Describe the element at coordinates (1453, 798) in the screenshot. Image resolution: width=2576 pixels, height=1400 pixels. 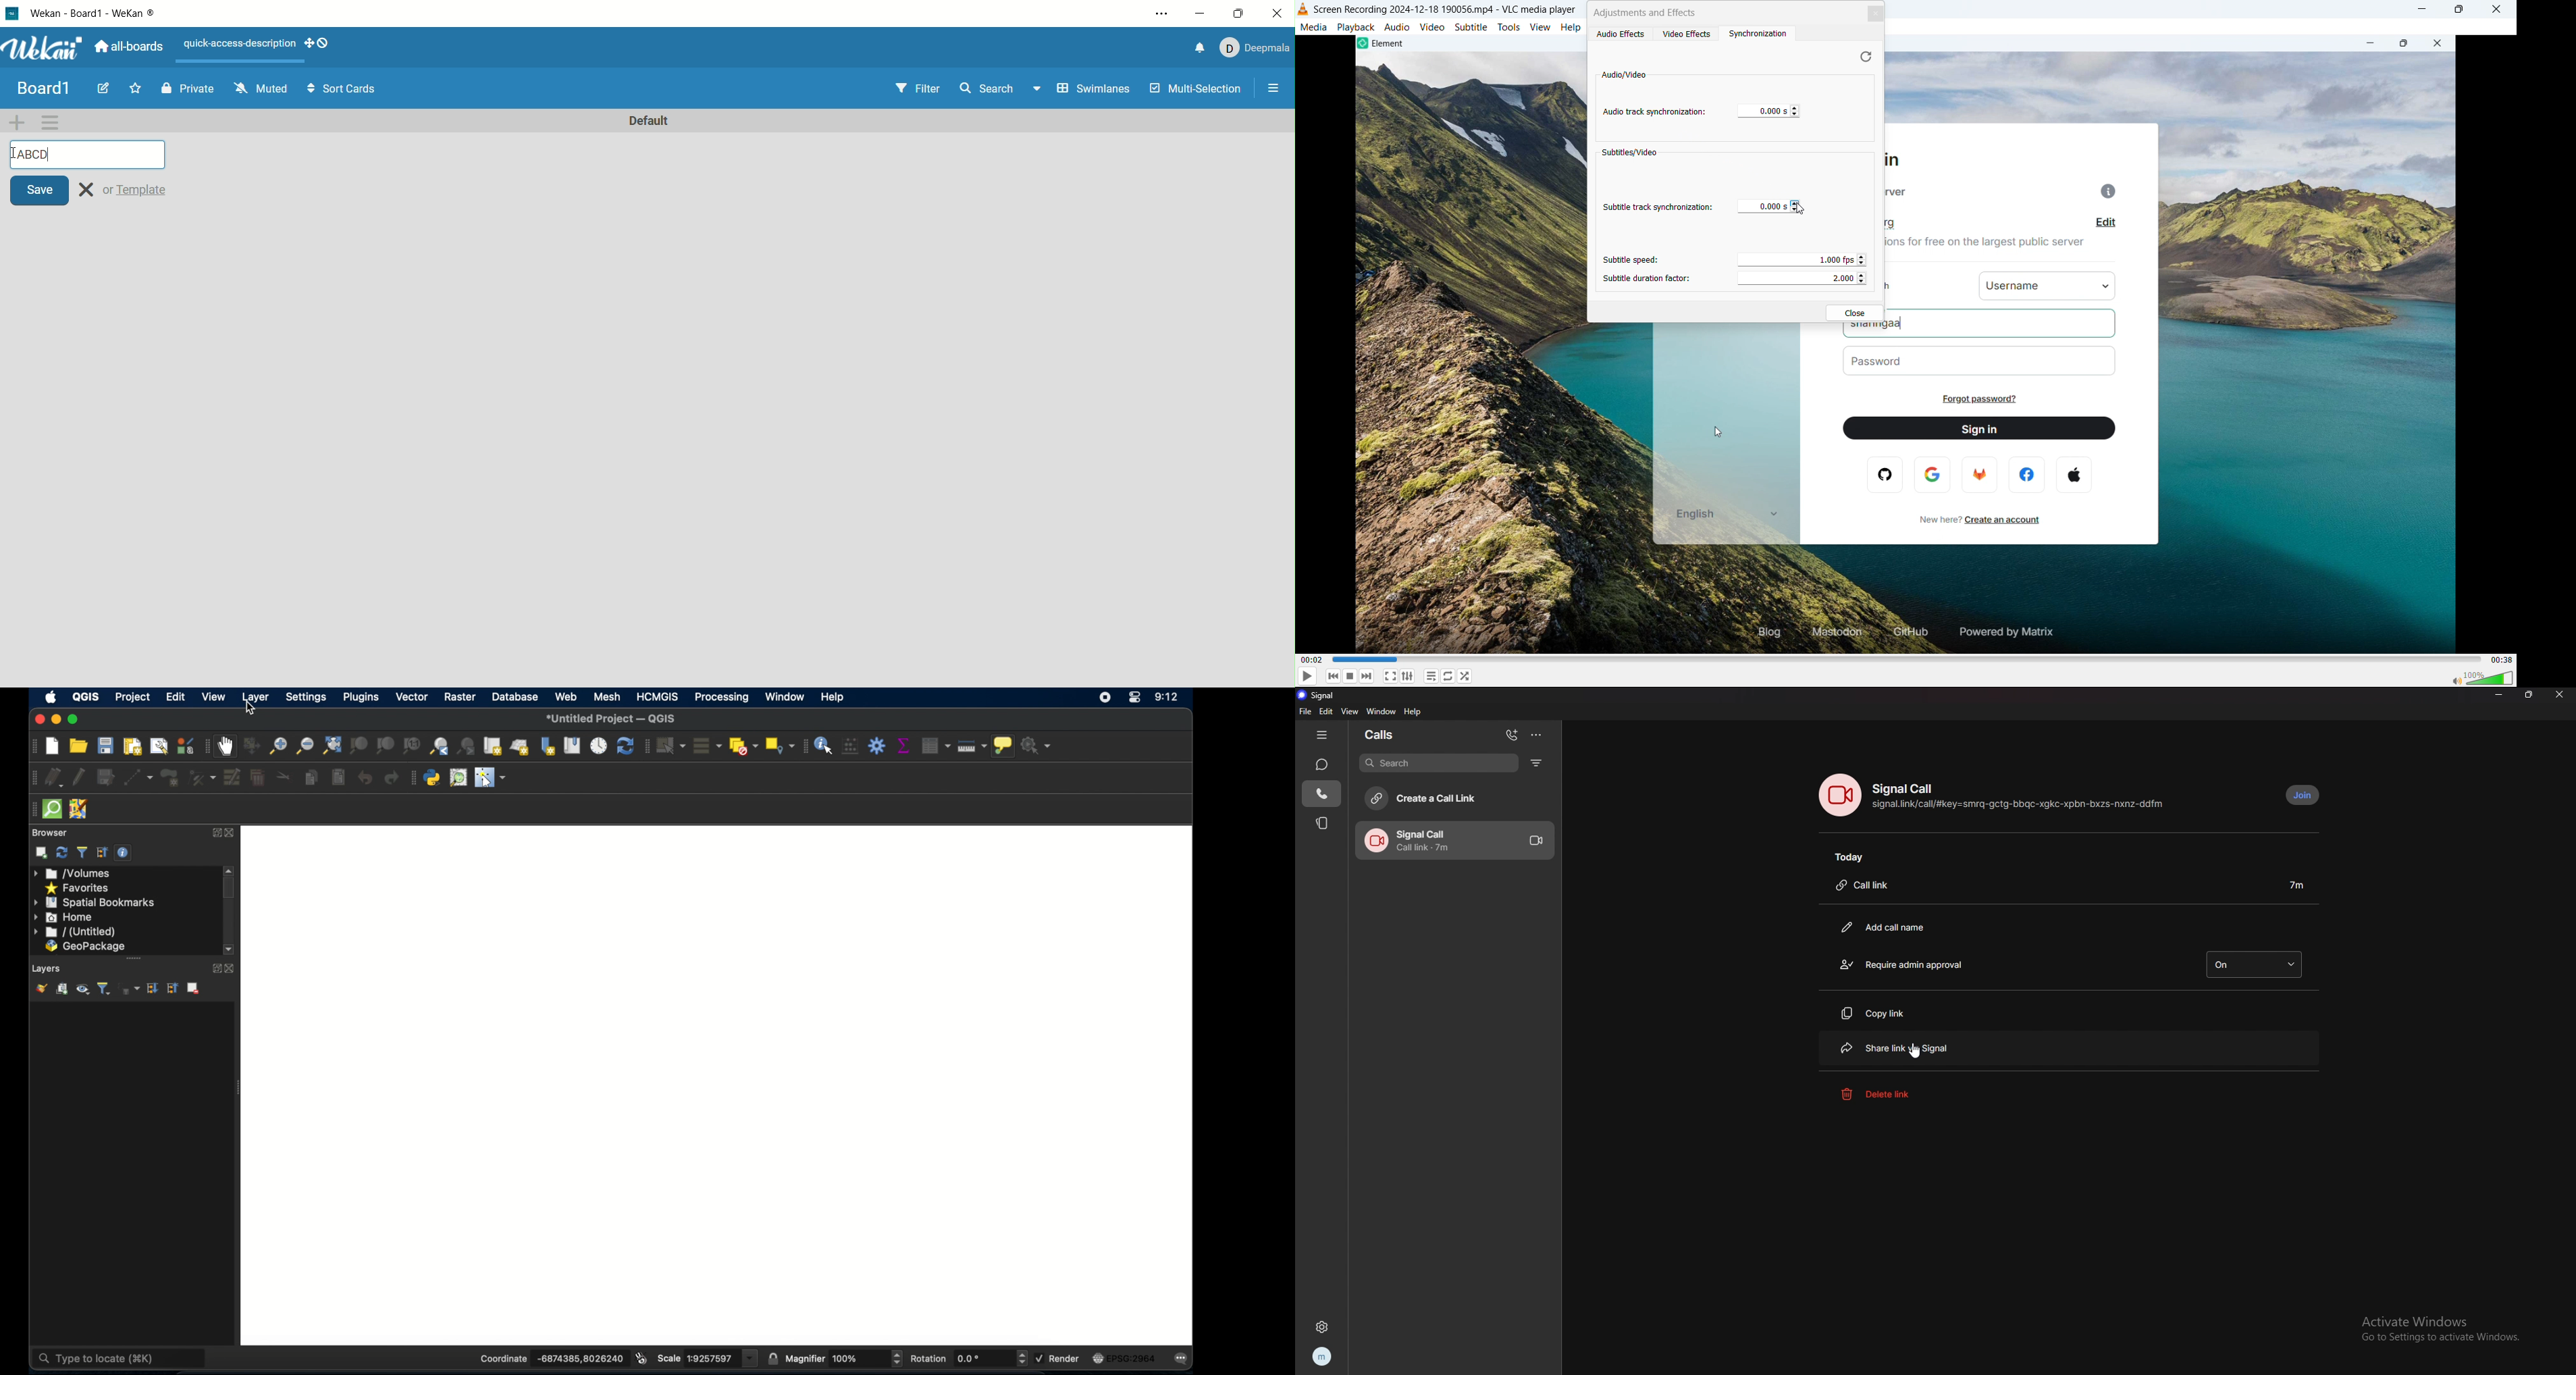
I see `create a call link` at that location.